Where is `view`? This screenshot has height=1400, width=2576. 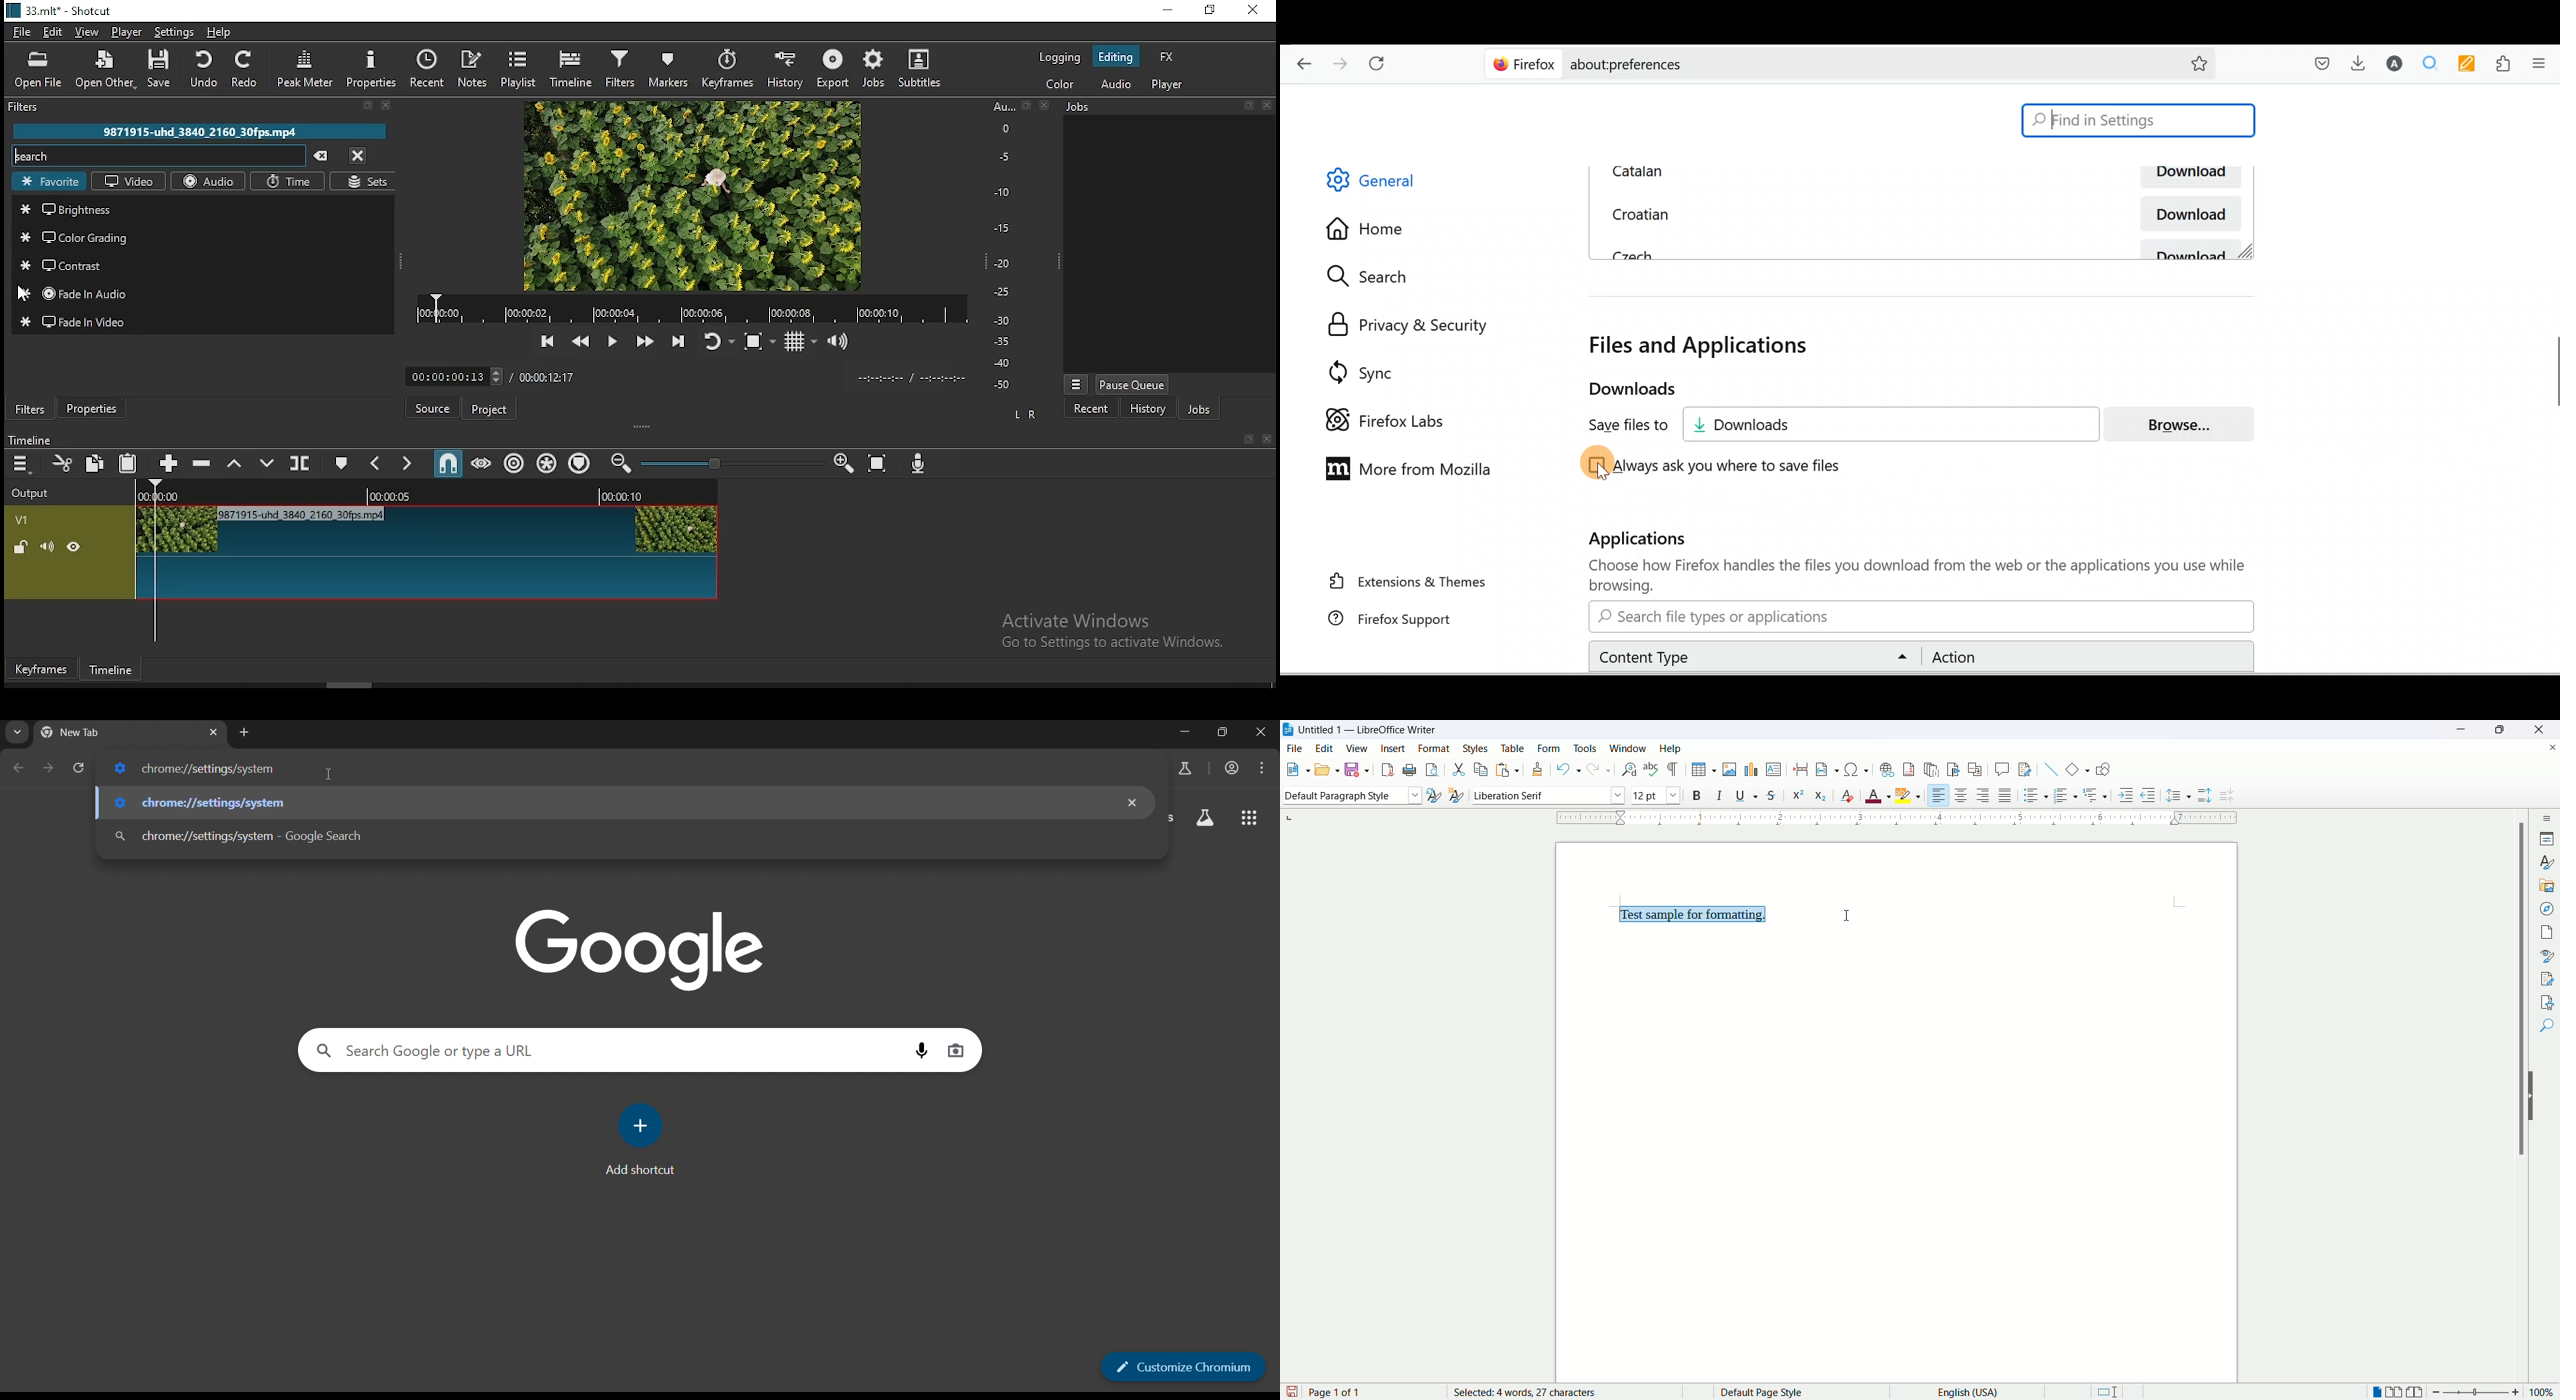 view is located at coordinates (1359, 748).